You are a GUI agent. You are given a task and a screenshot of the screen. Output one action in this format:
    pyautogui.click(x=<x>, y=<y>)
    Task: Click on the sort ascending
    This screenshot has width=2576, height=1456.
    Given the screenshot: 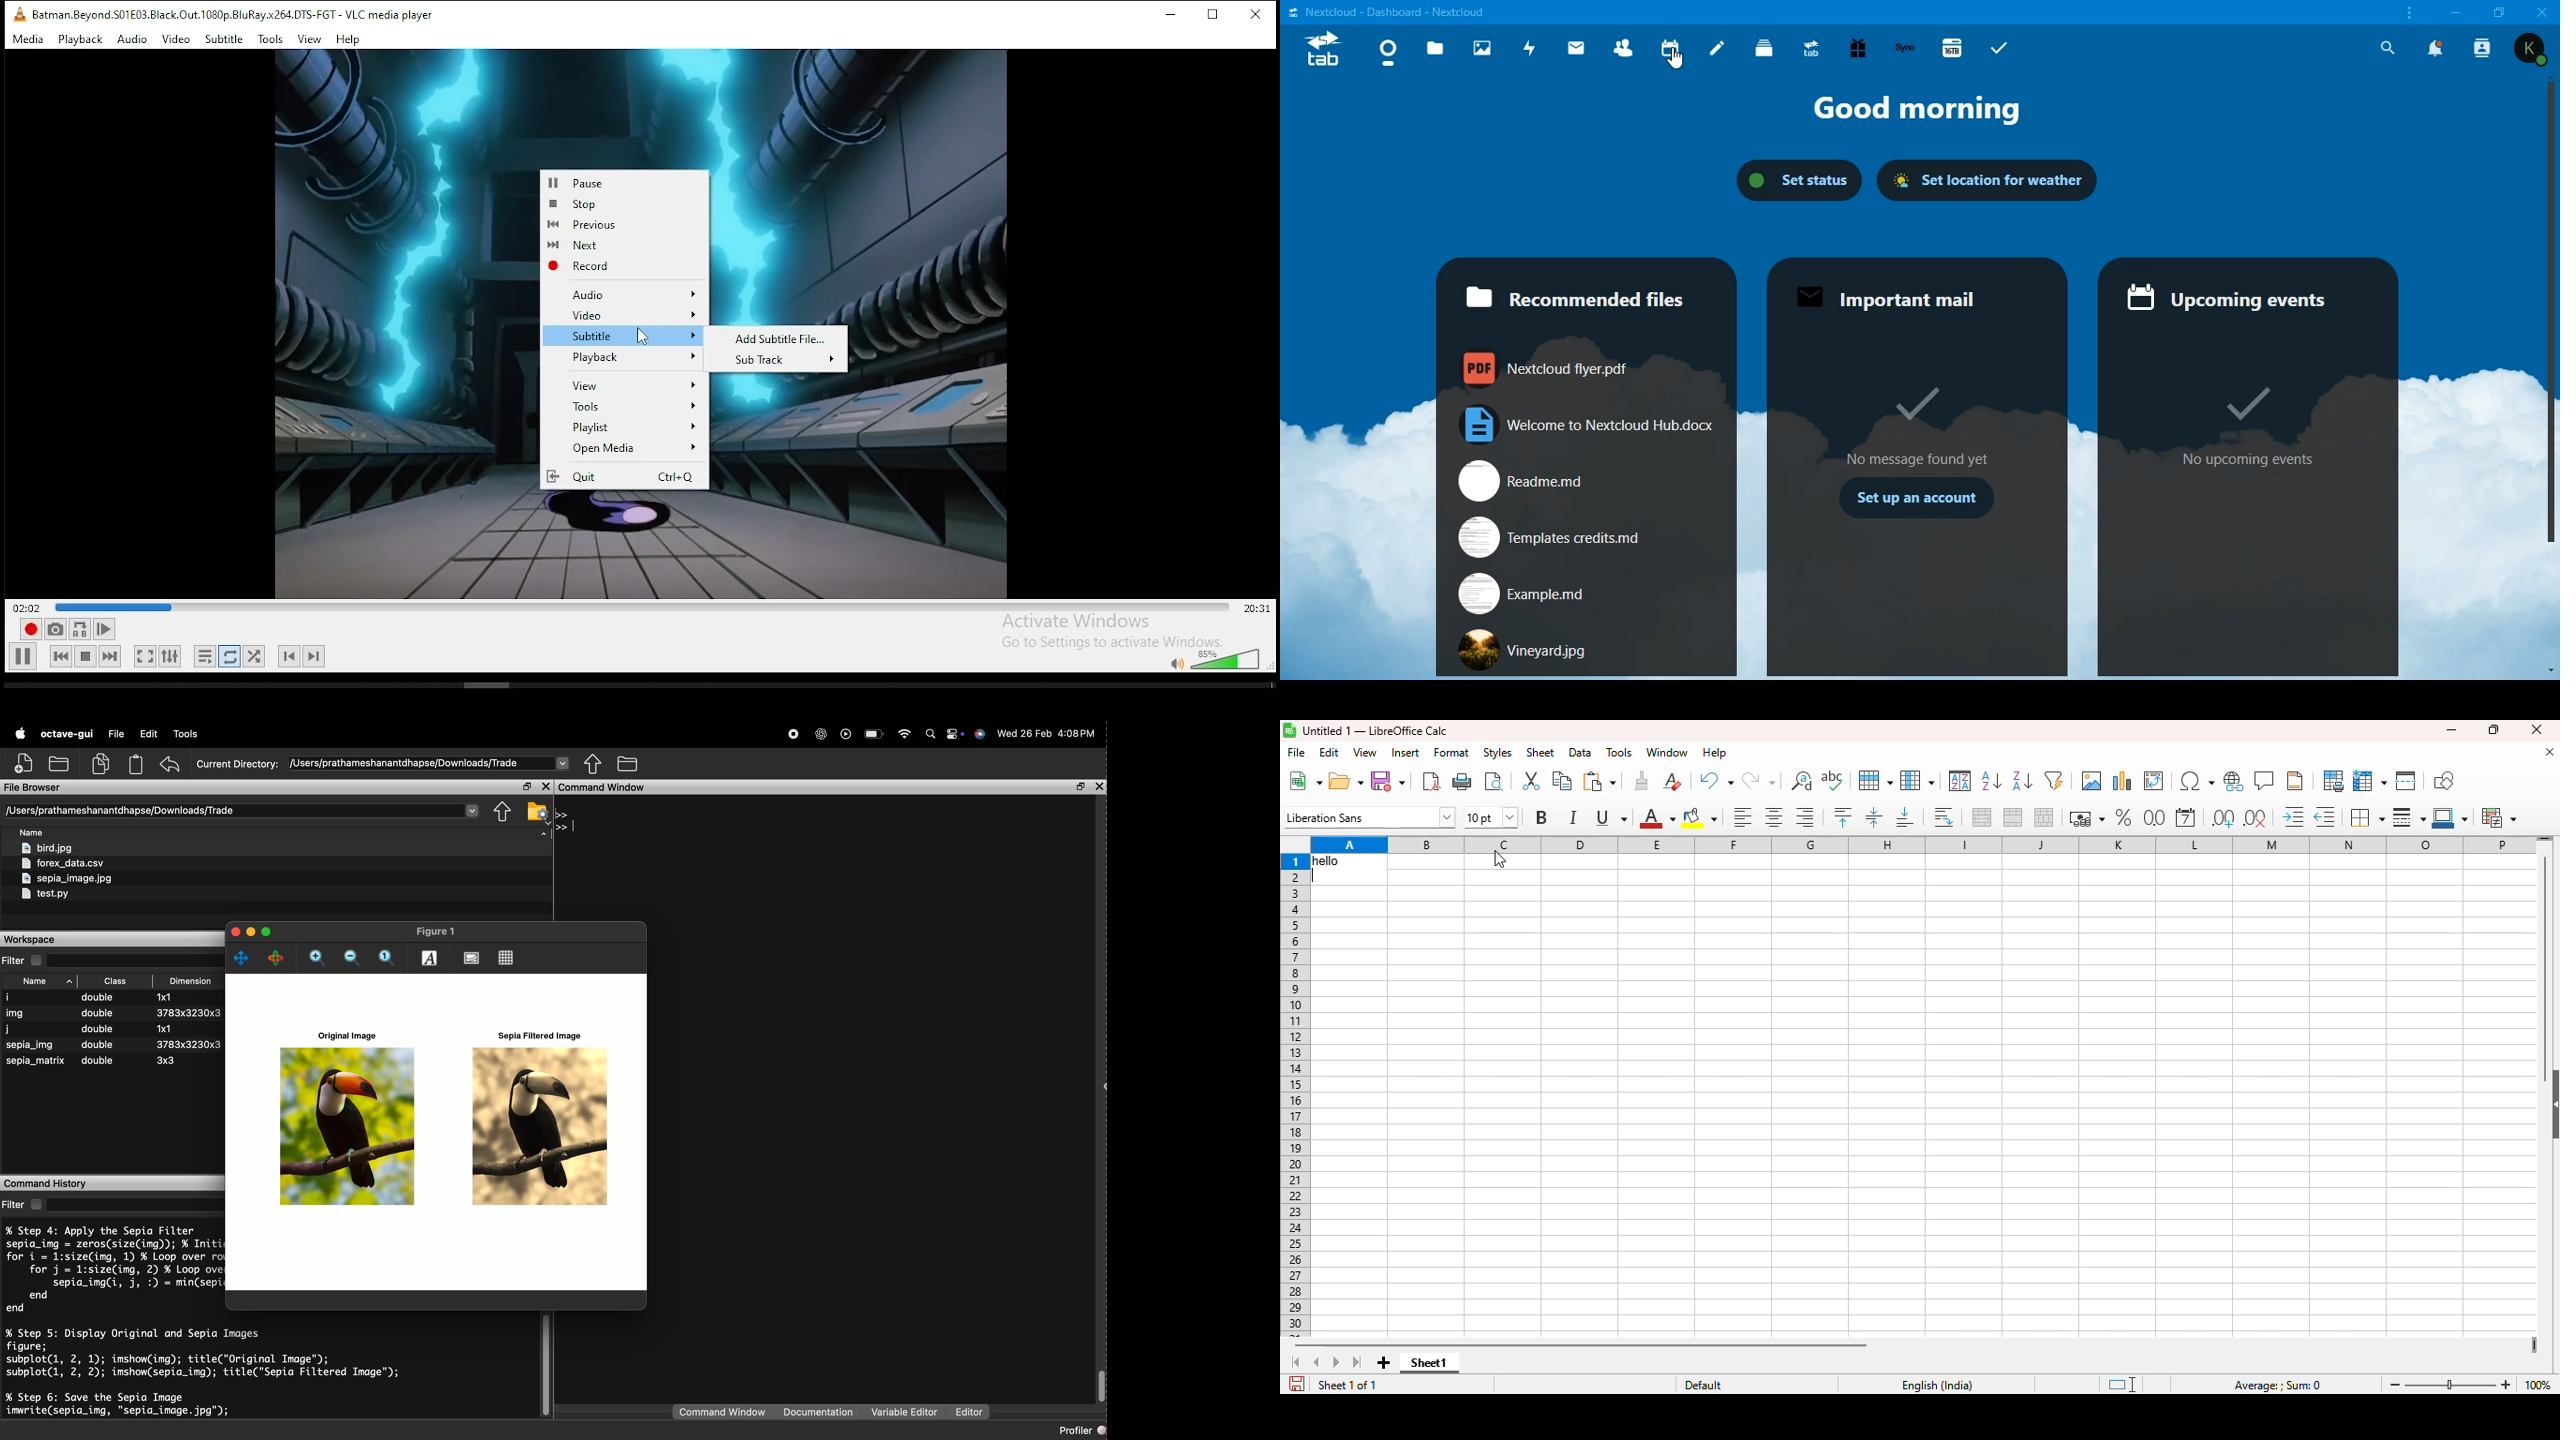 What is the action you would take?
    pyautogui.click(x=1991, y=780)
    